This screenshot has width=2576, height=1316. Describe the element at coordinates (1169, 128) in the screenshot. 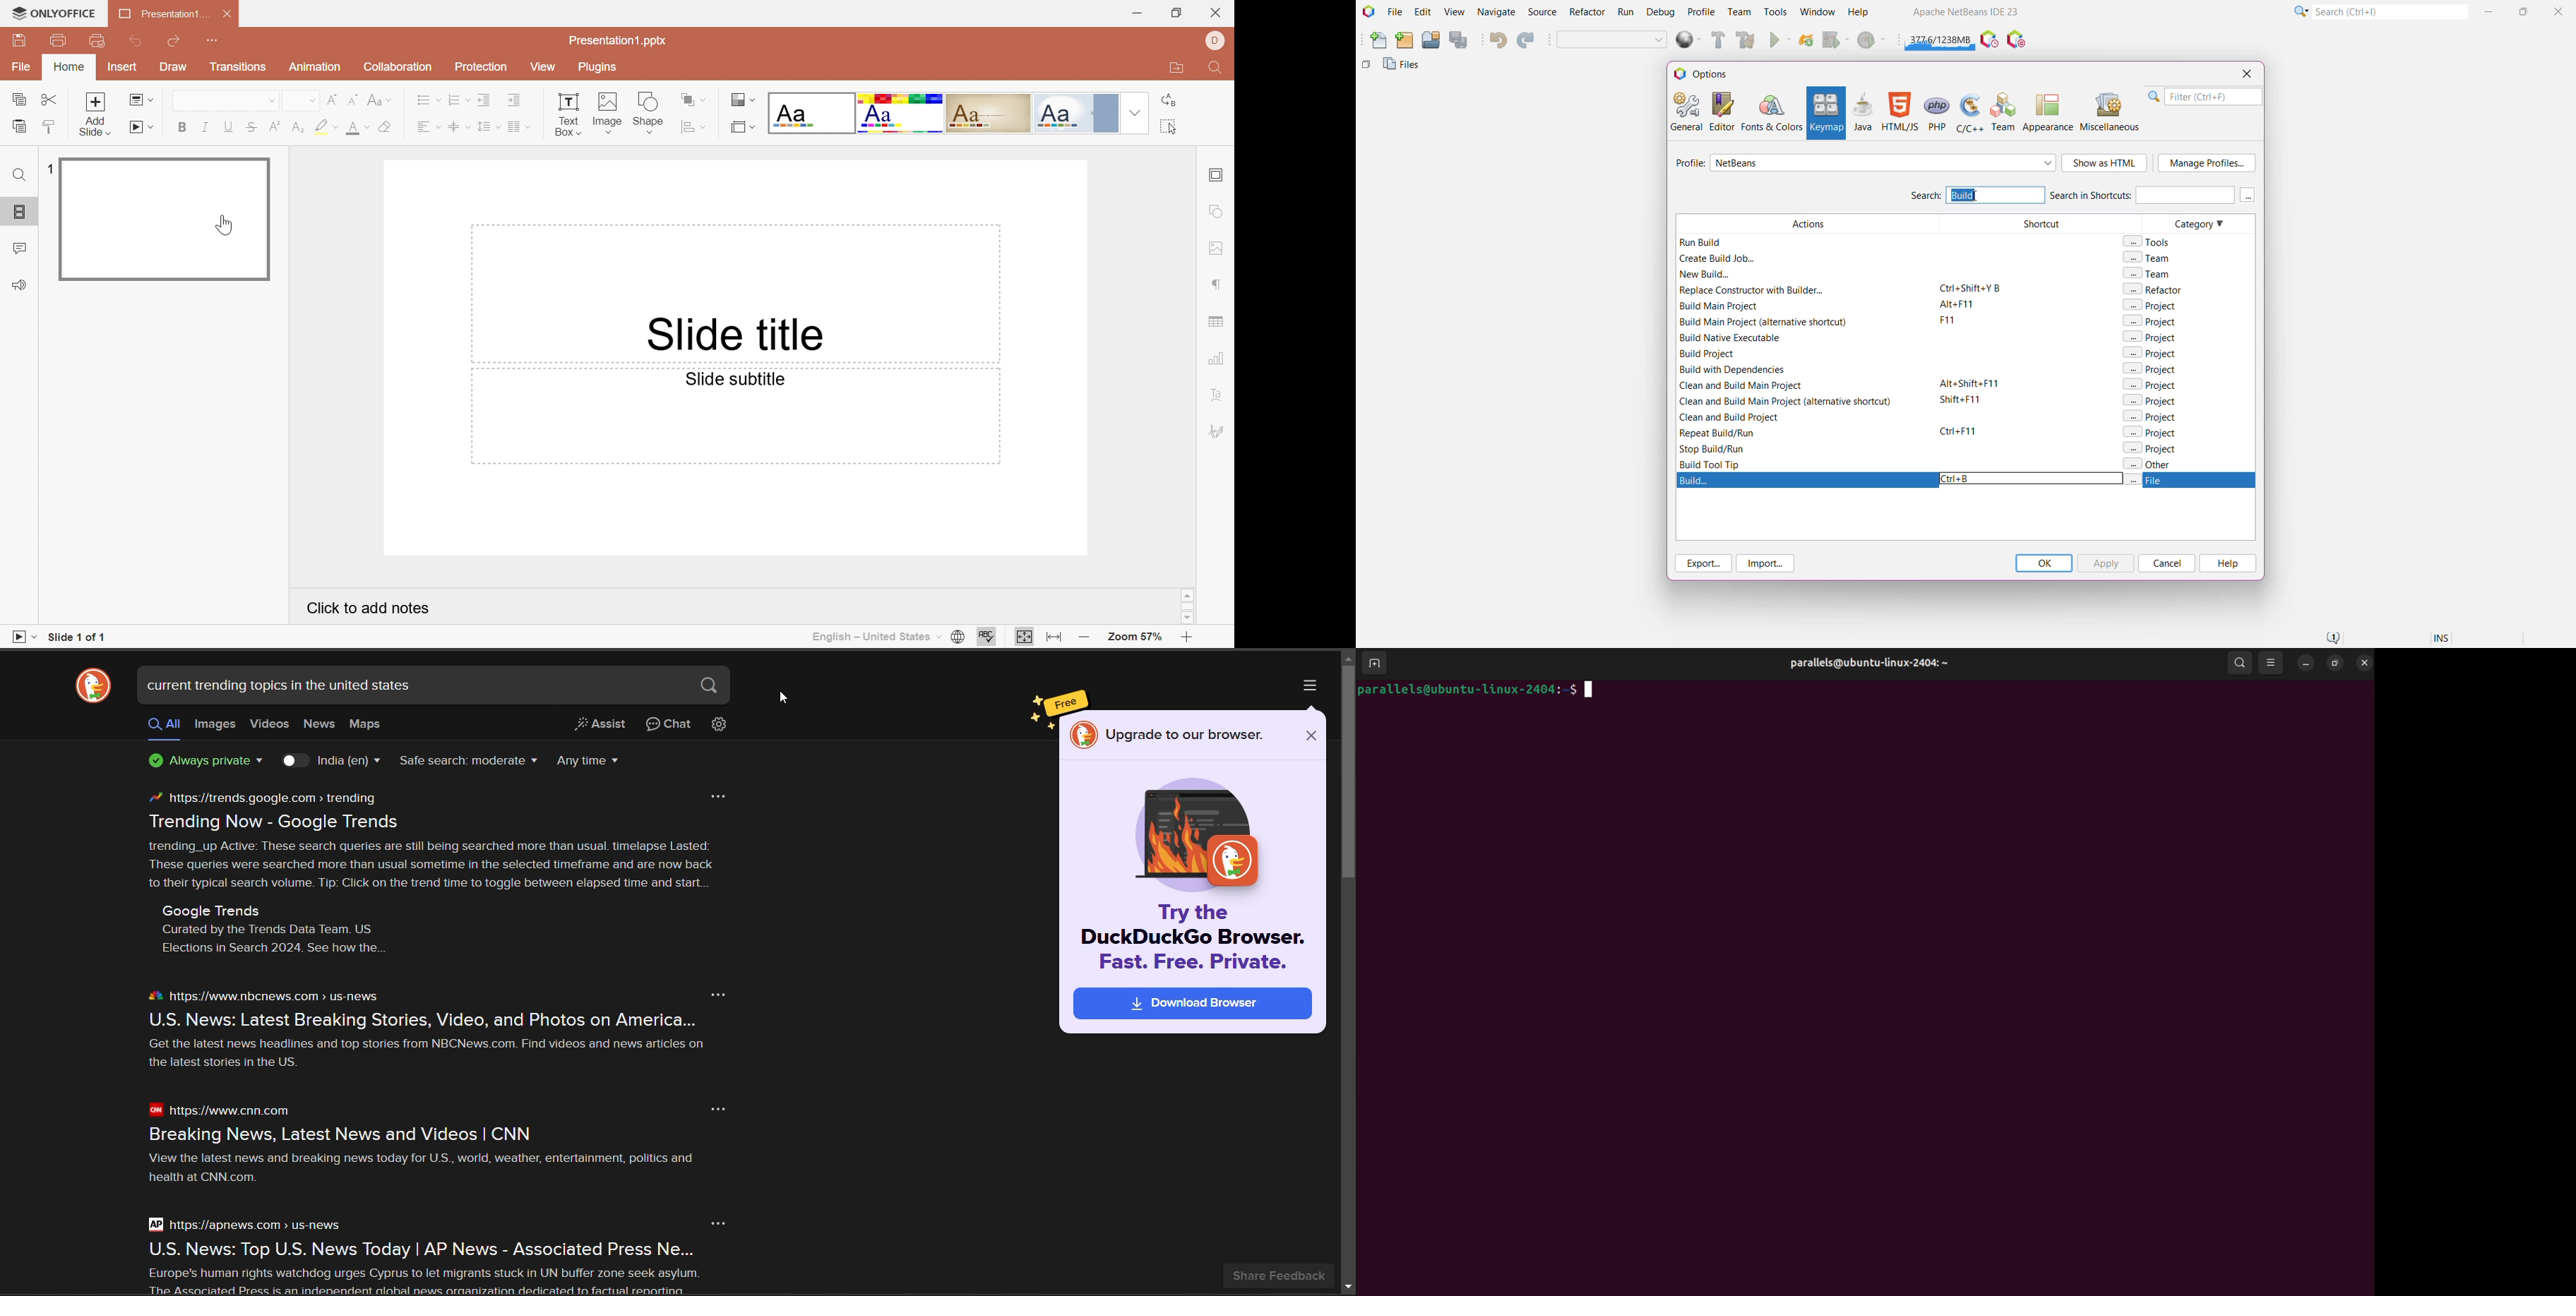

I see `Select all` at that location.